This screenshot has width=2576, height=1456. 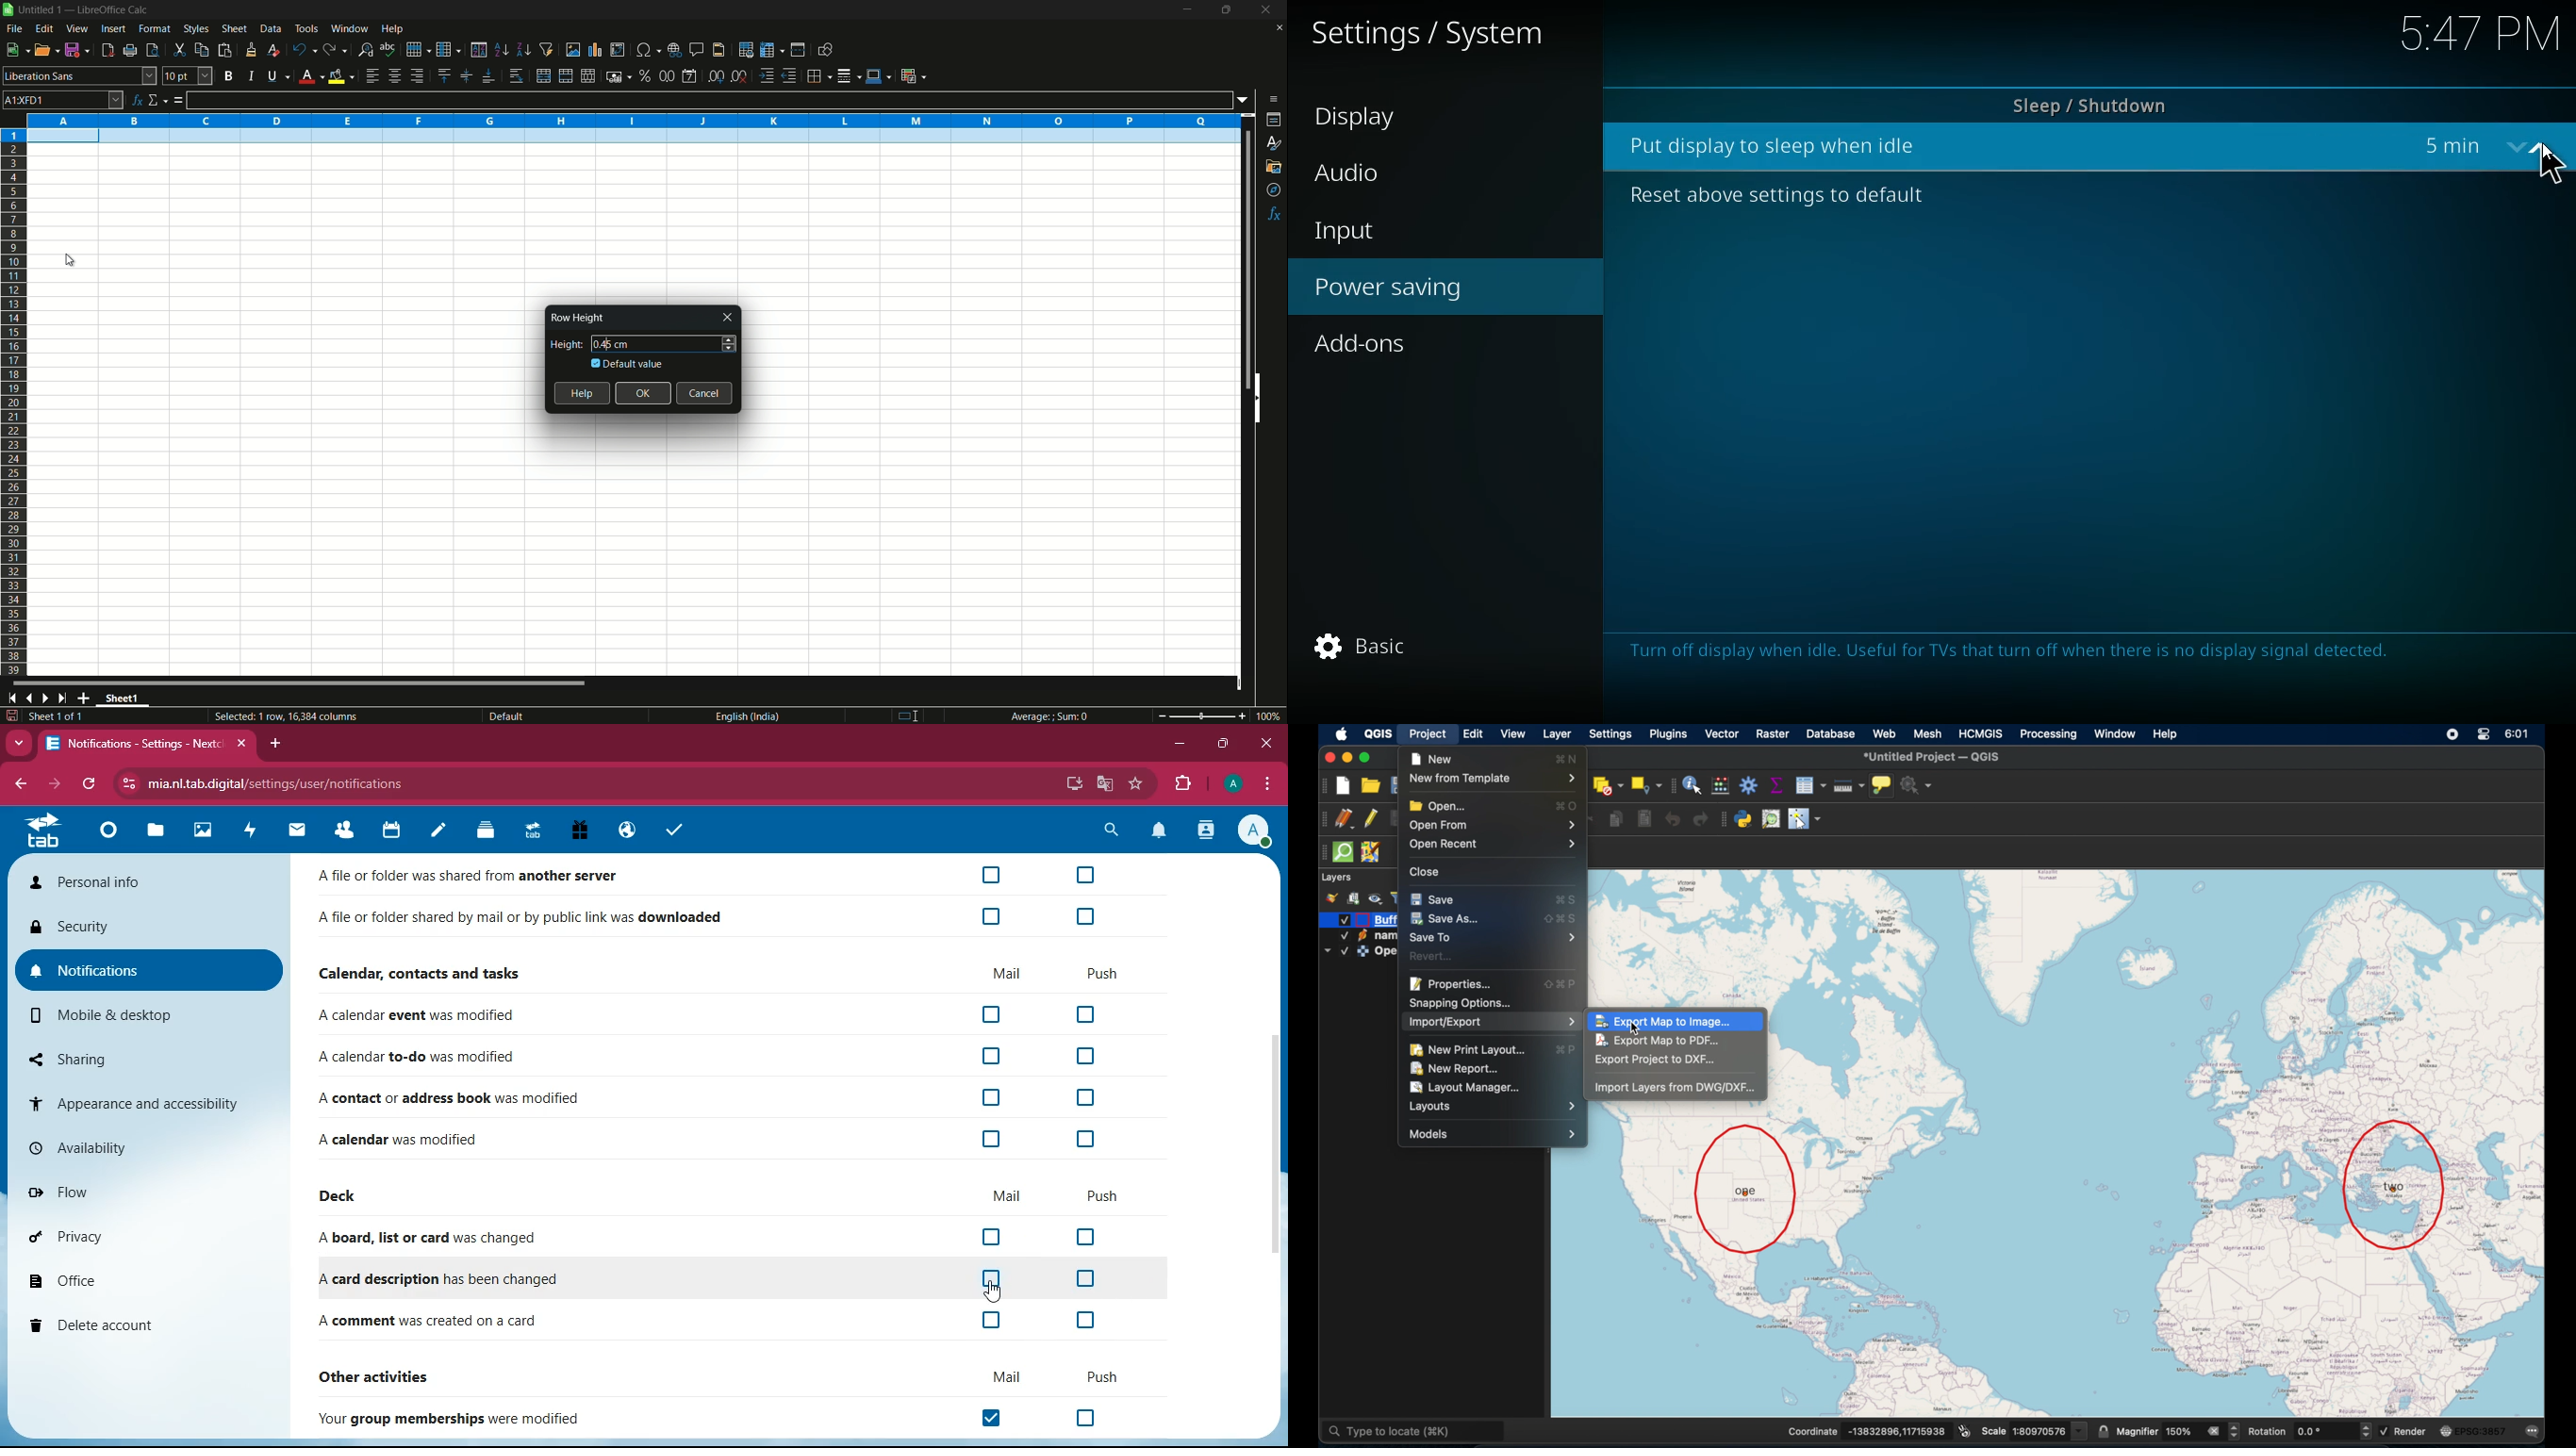 What do you see at coordinates (489, 77) in the screenshot?
I see `align bottom` at bounding box center [489, 77].